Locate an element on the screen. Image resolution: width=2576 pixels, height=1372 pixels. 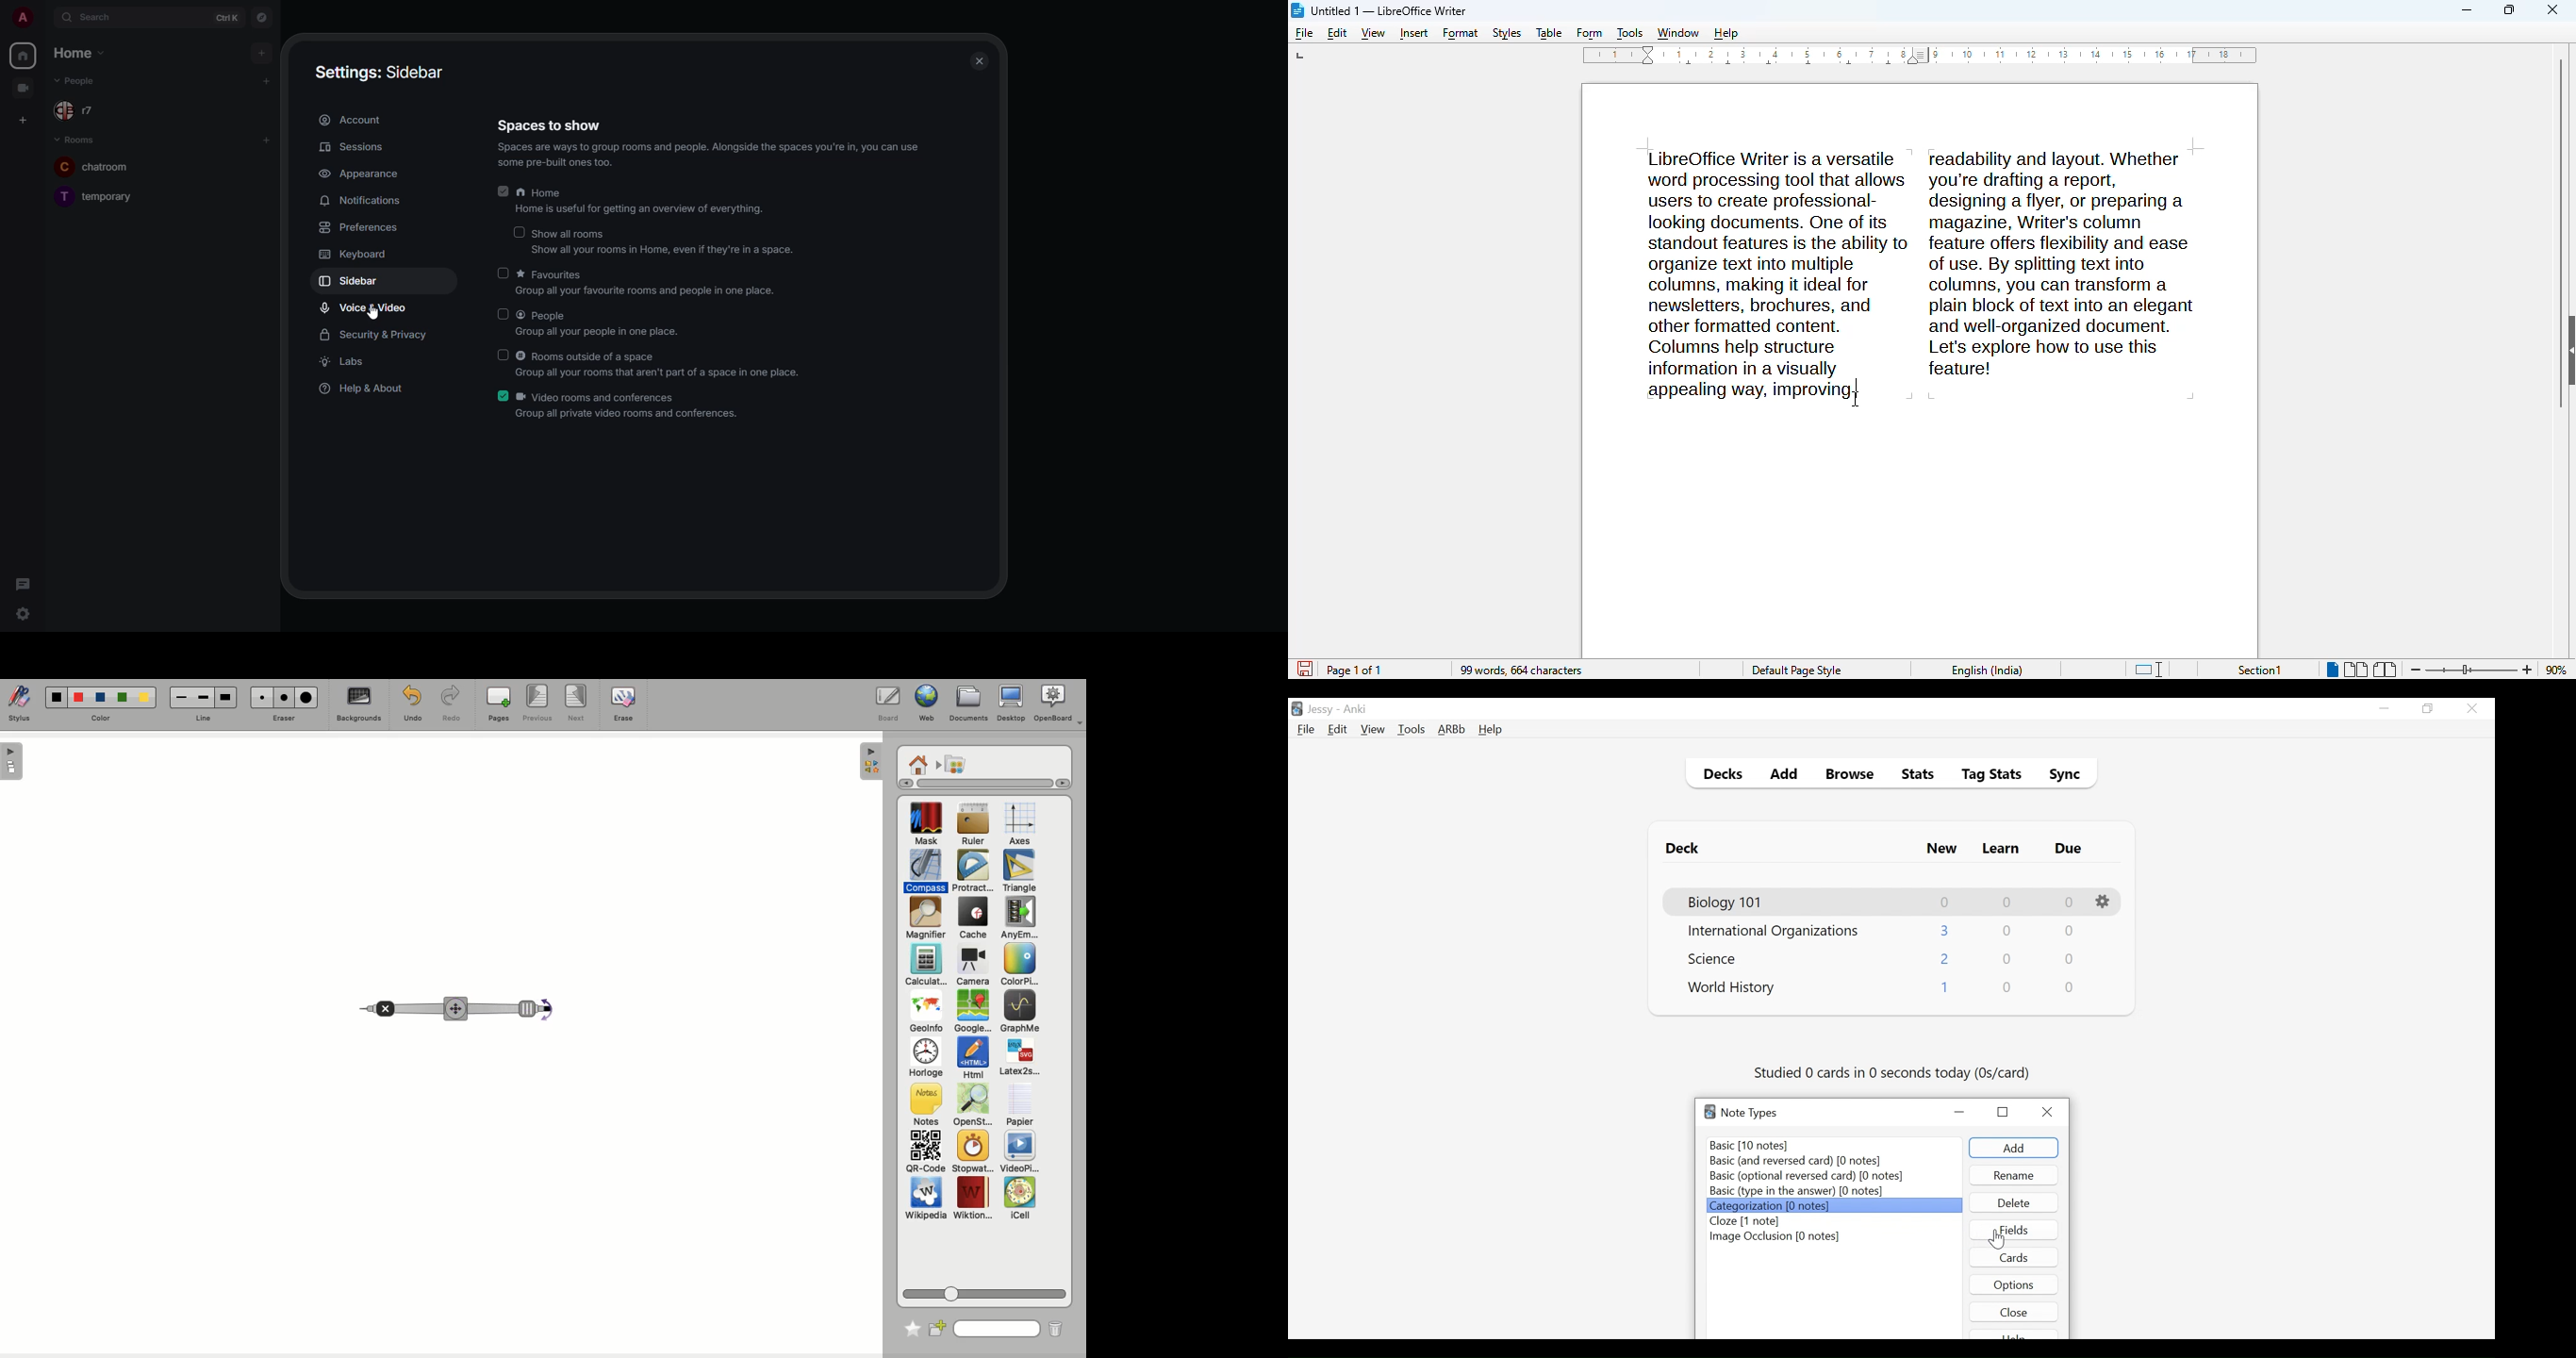
Sybc is located at coordinates (2060, 776).